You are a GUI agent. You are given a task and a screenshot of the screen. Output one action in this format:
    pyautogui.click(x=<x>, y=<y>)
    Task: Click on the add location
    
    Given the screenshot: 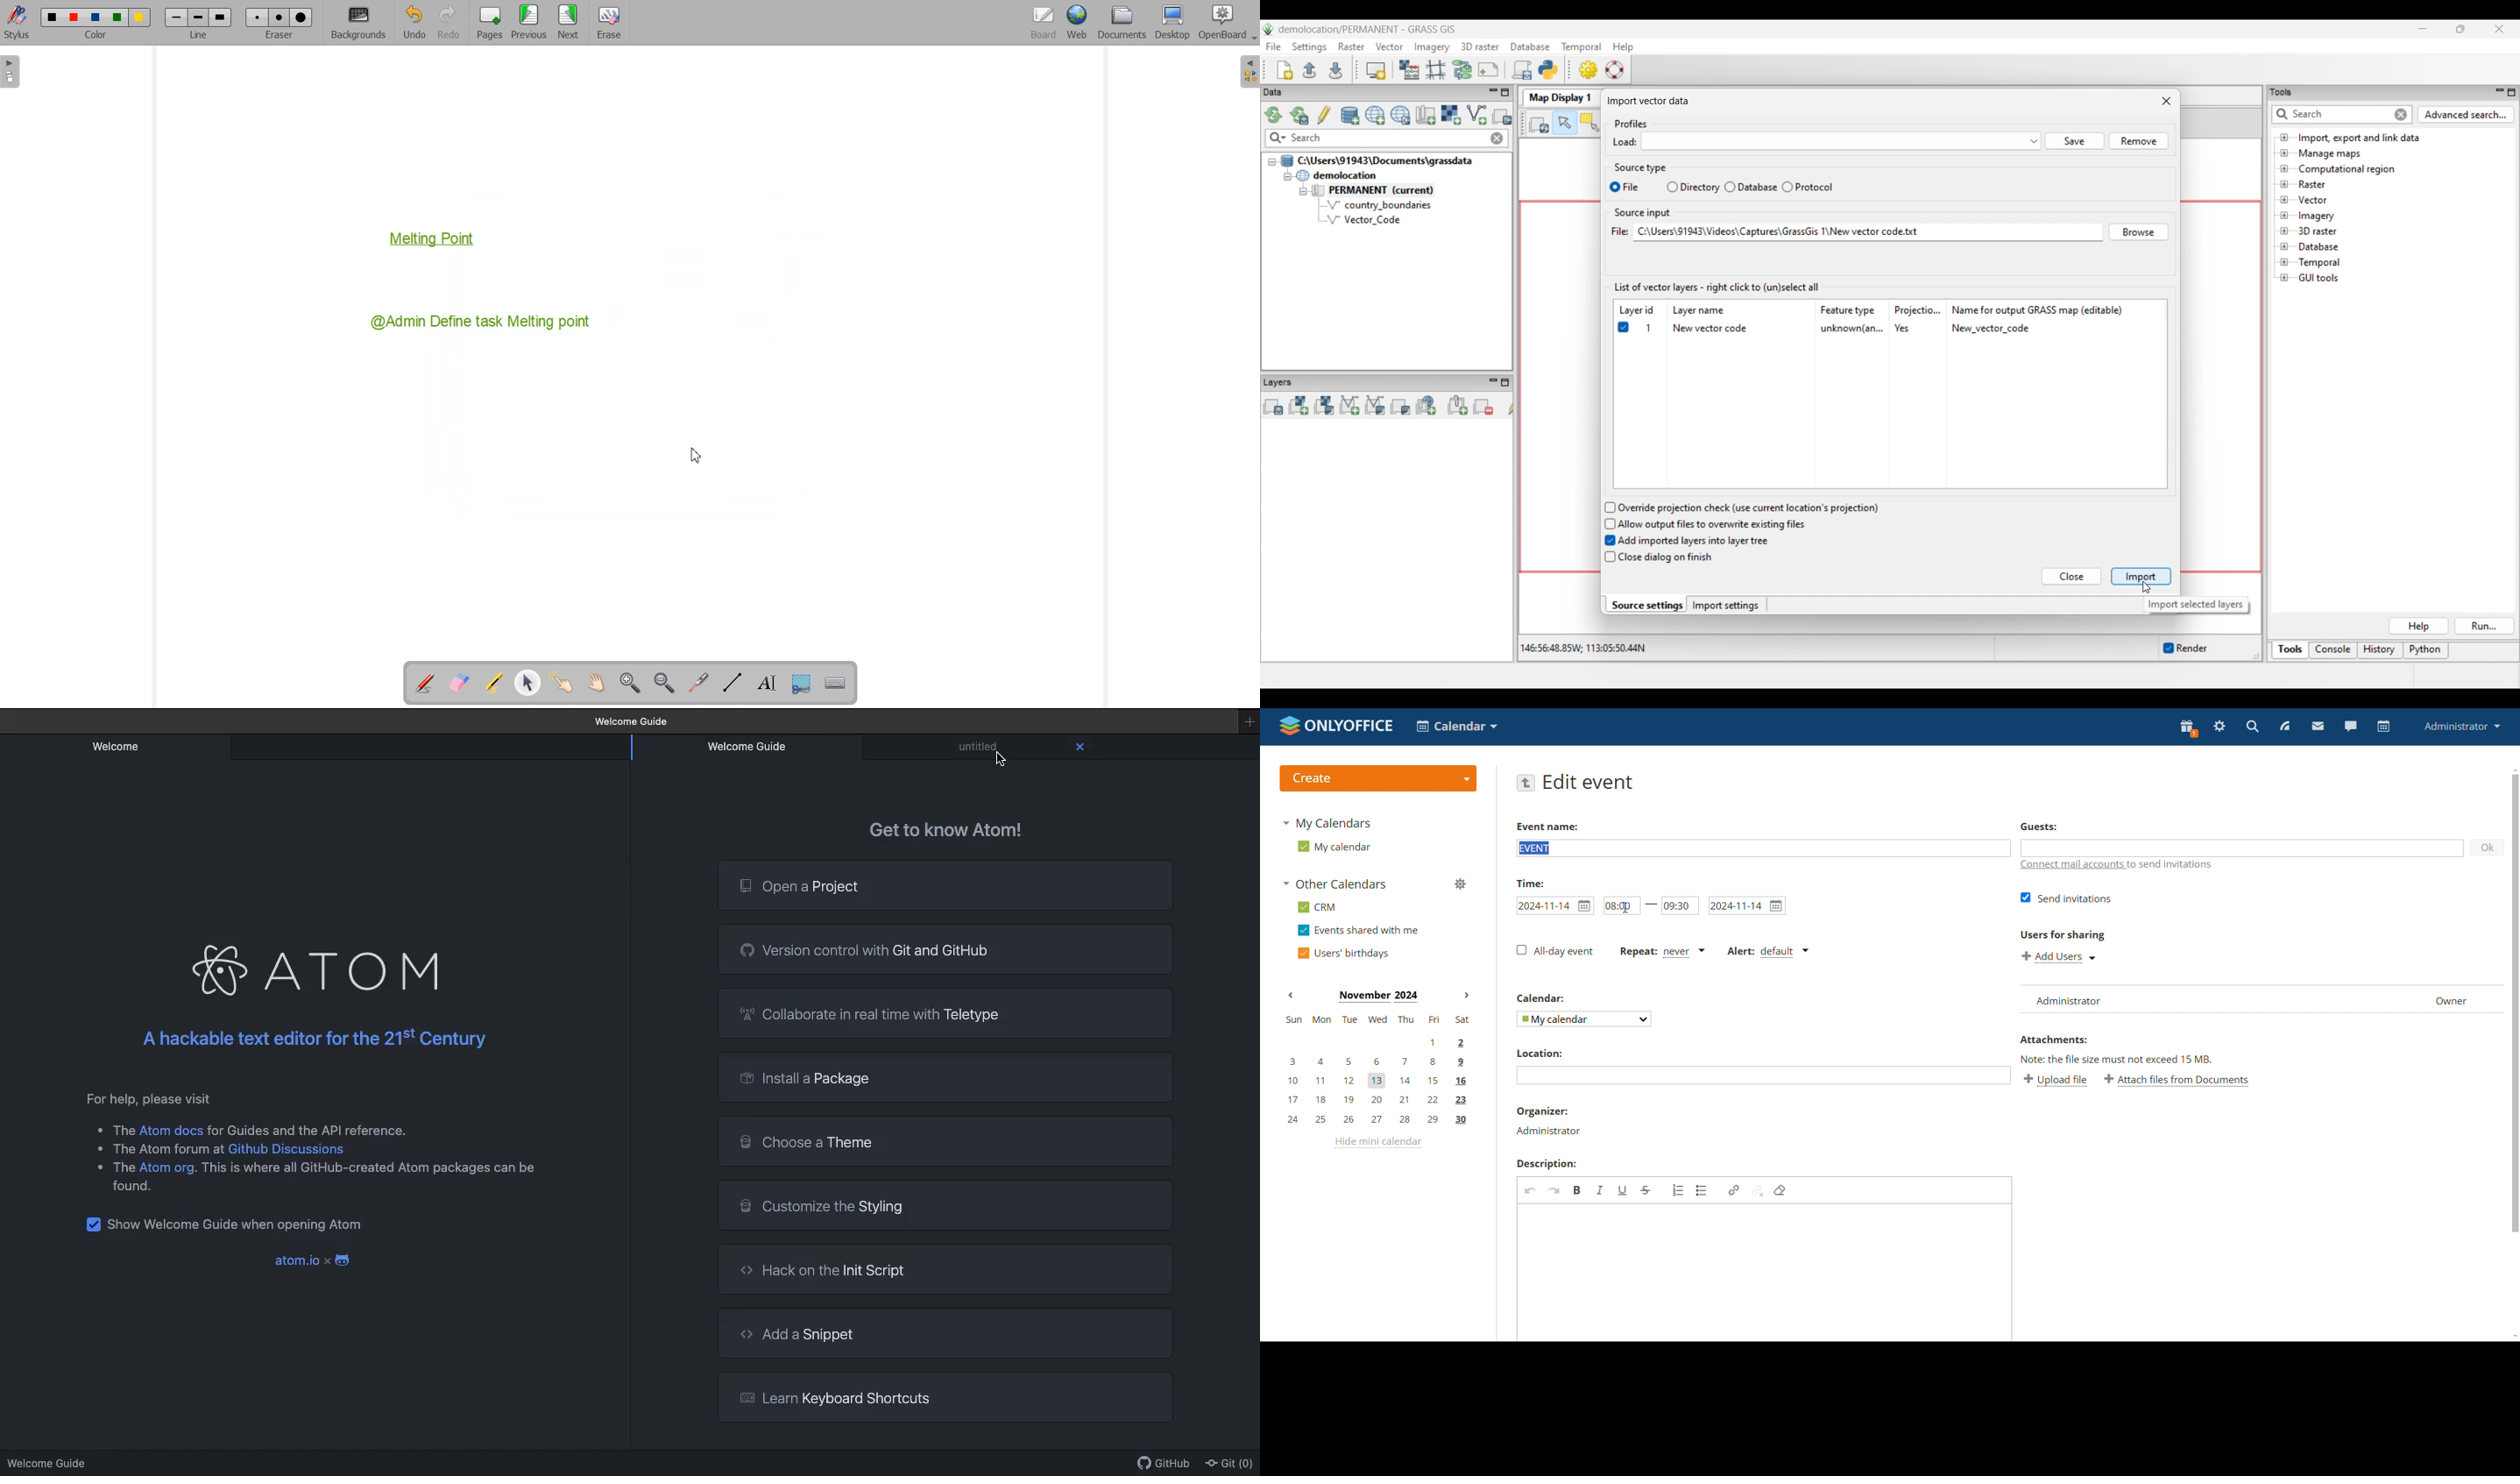 What is the action you would take?
    pyautogui.click(x=1763, y=1076)
    